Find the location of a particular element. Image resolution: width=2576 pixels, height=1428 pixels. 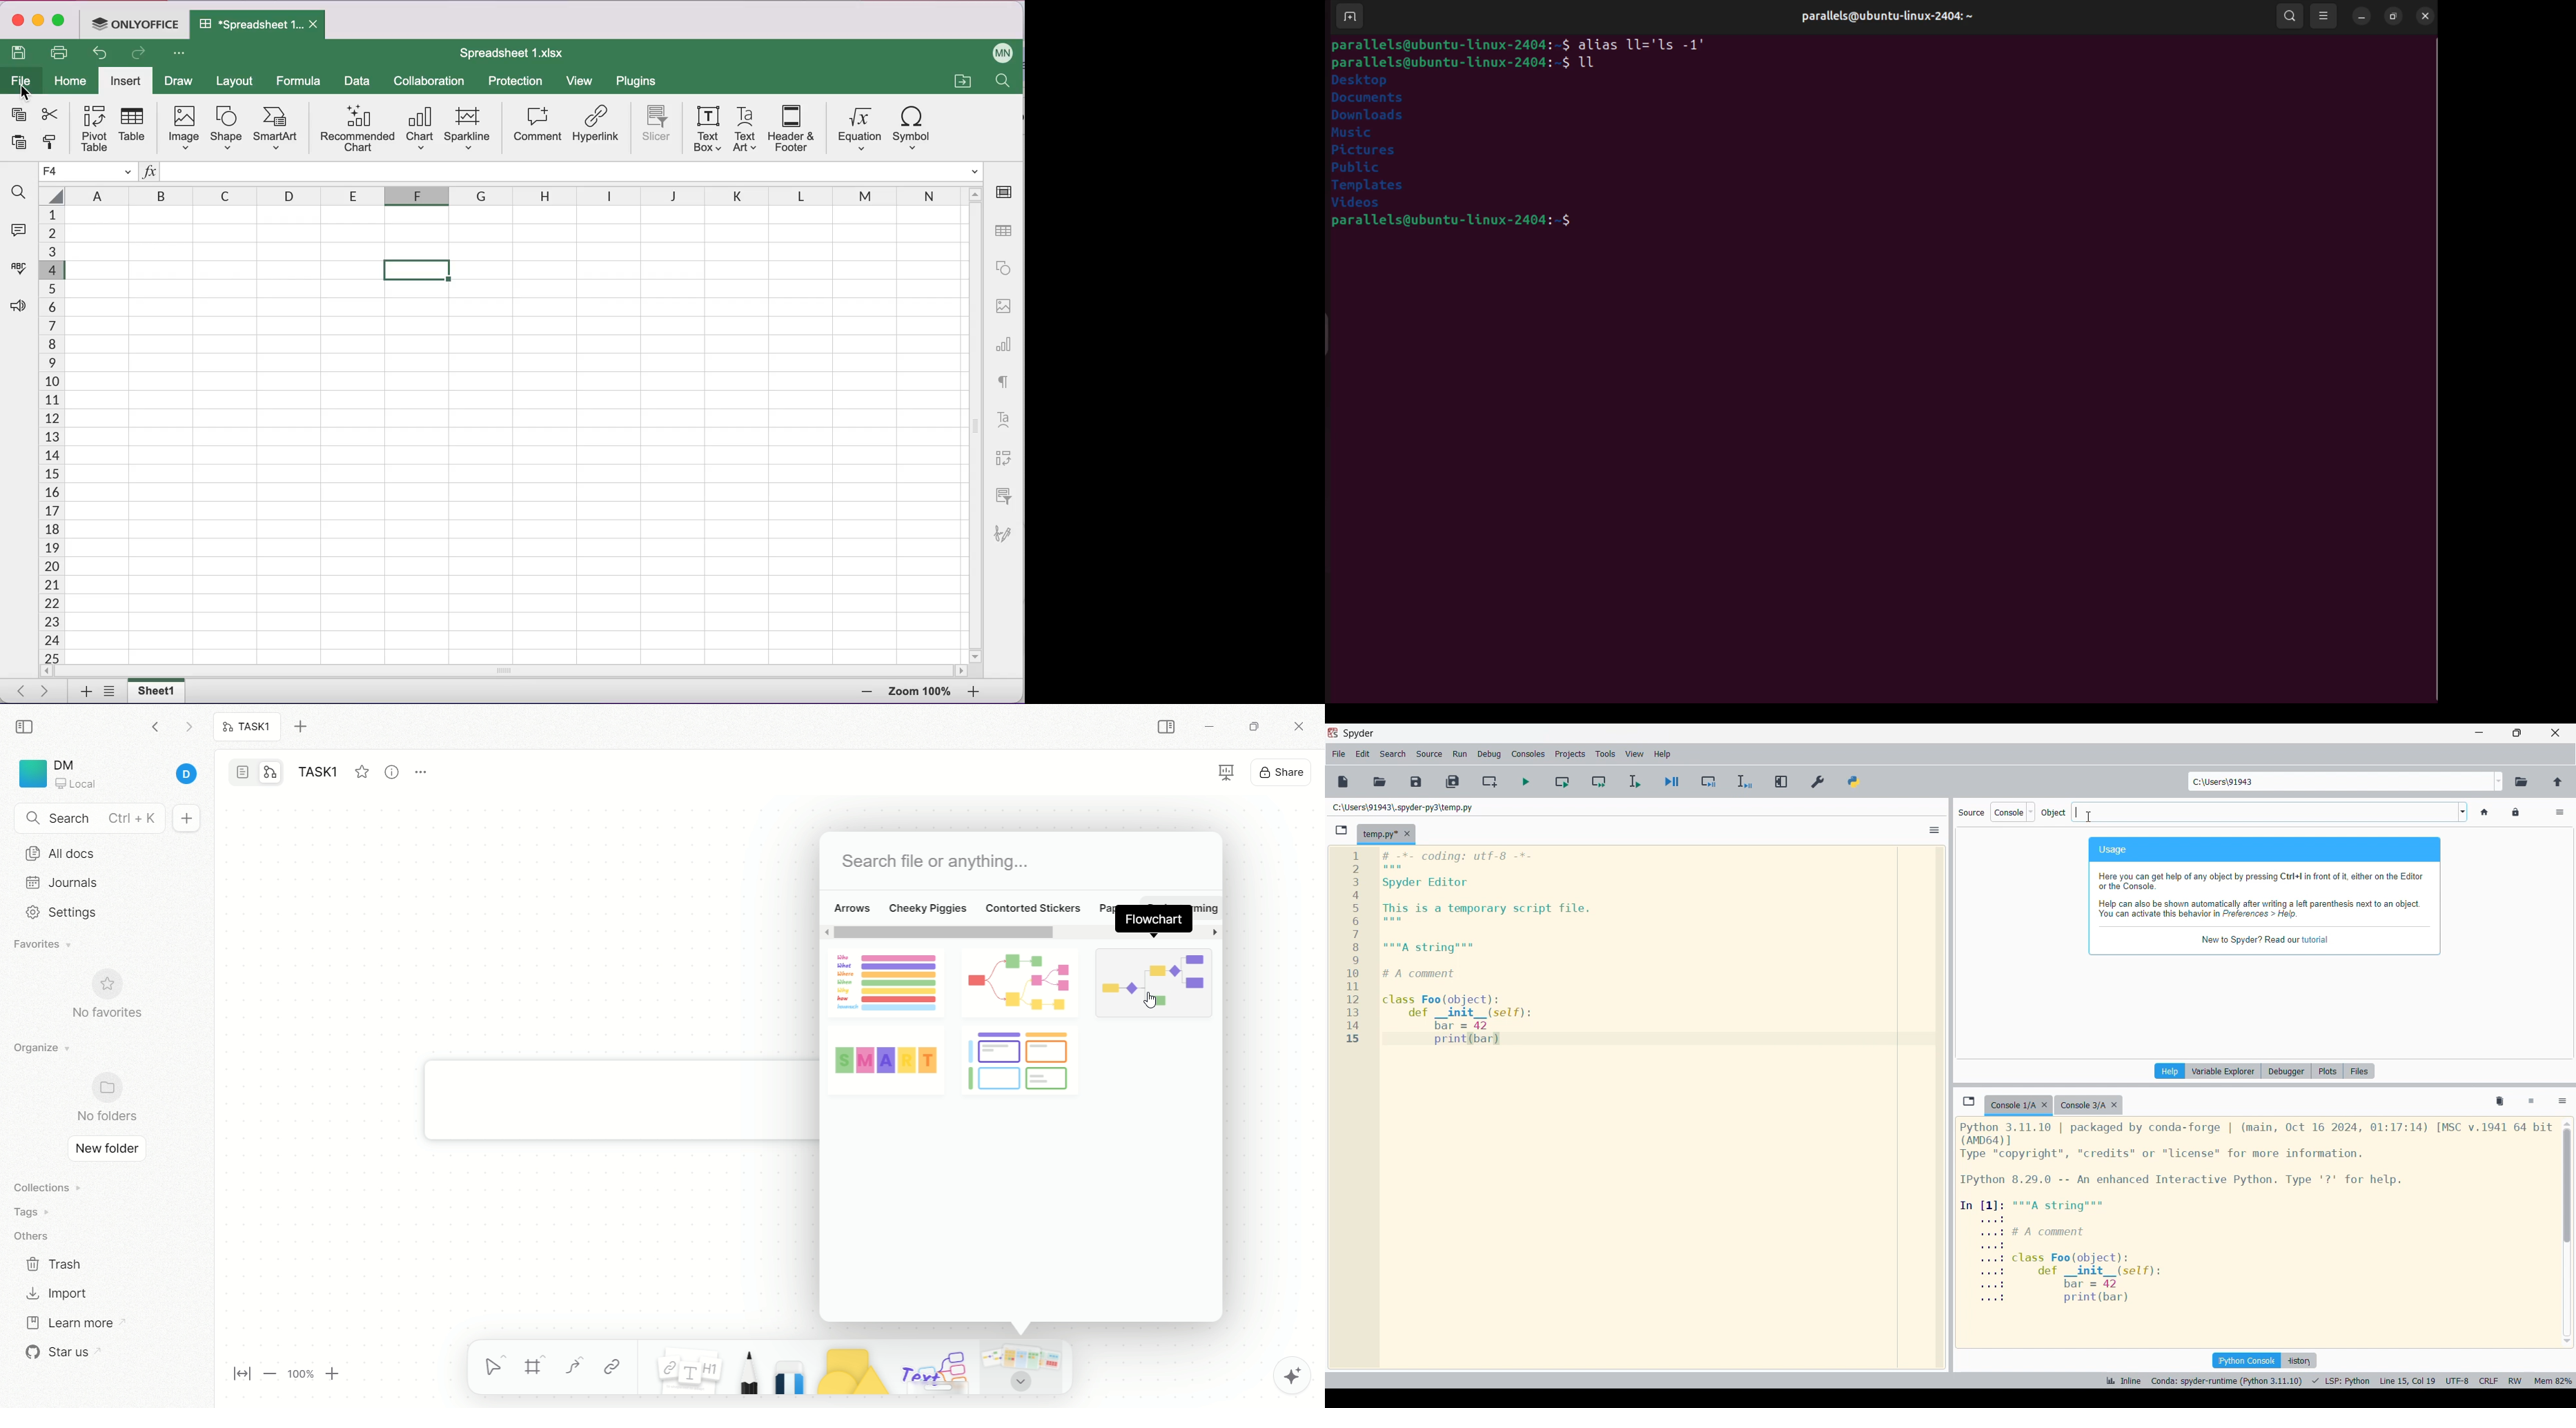

LSP python is located at coordinates (2343, 1379).